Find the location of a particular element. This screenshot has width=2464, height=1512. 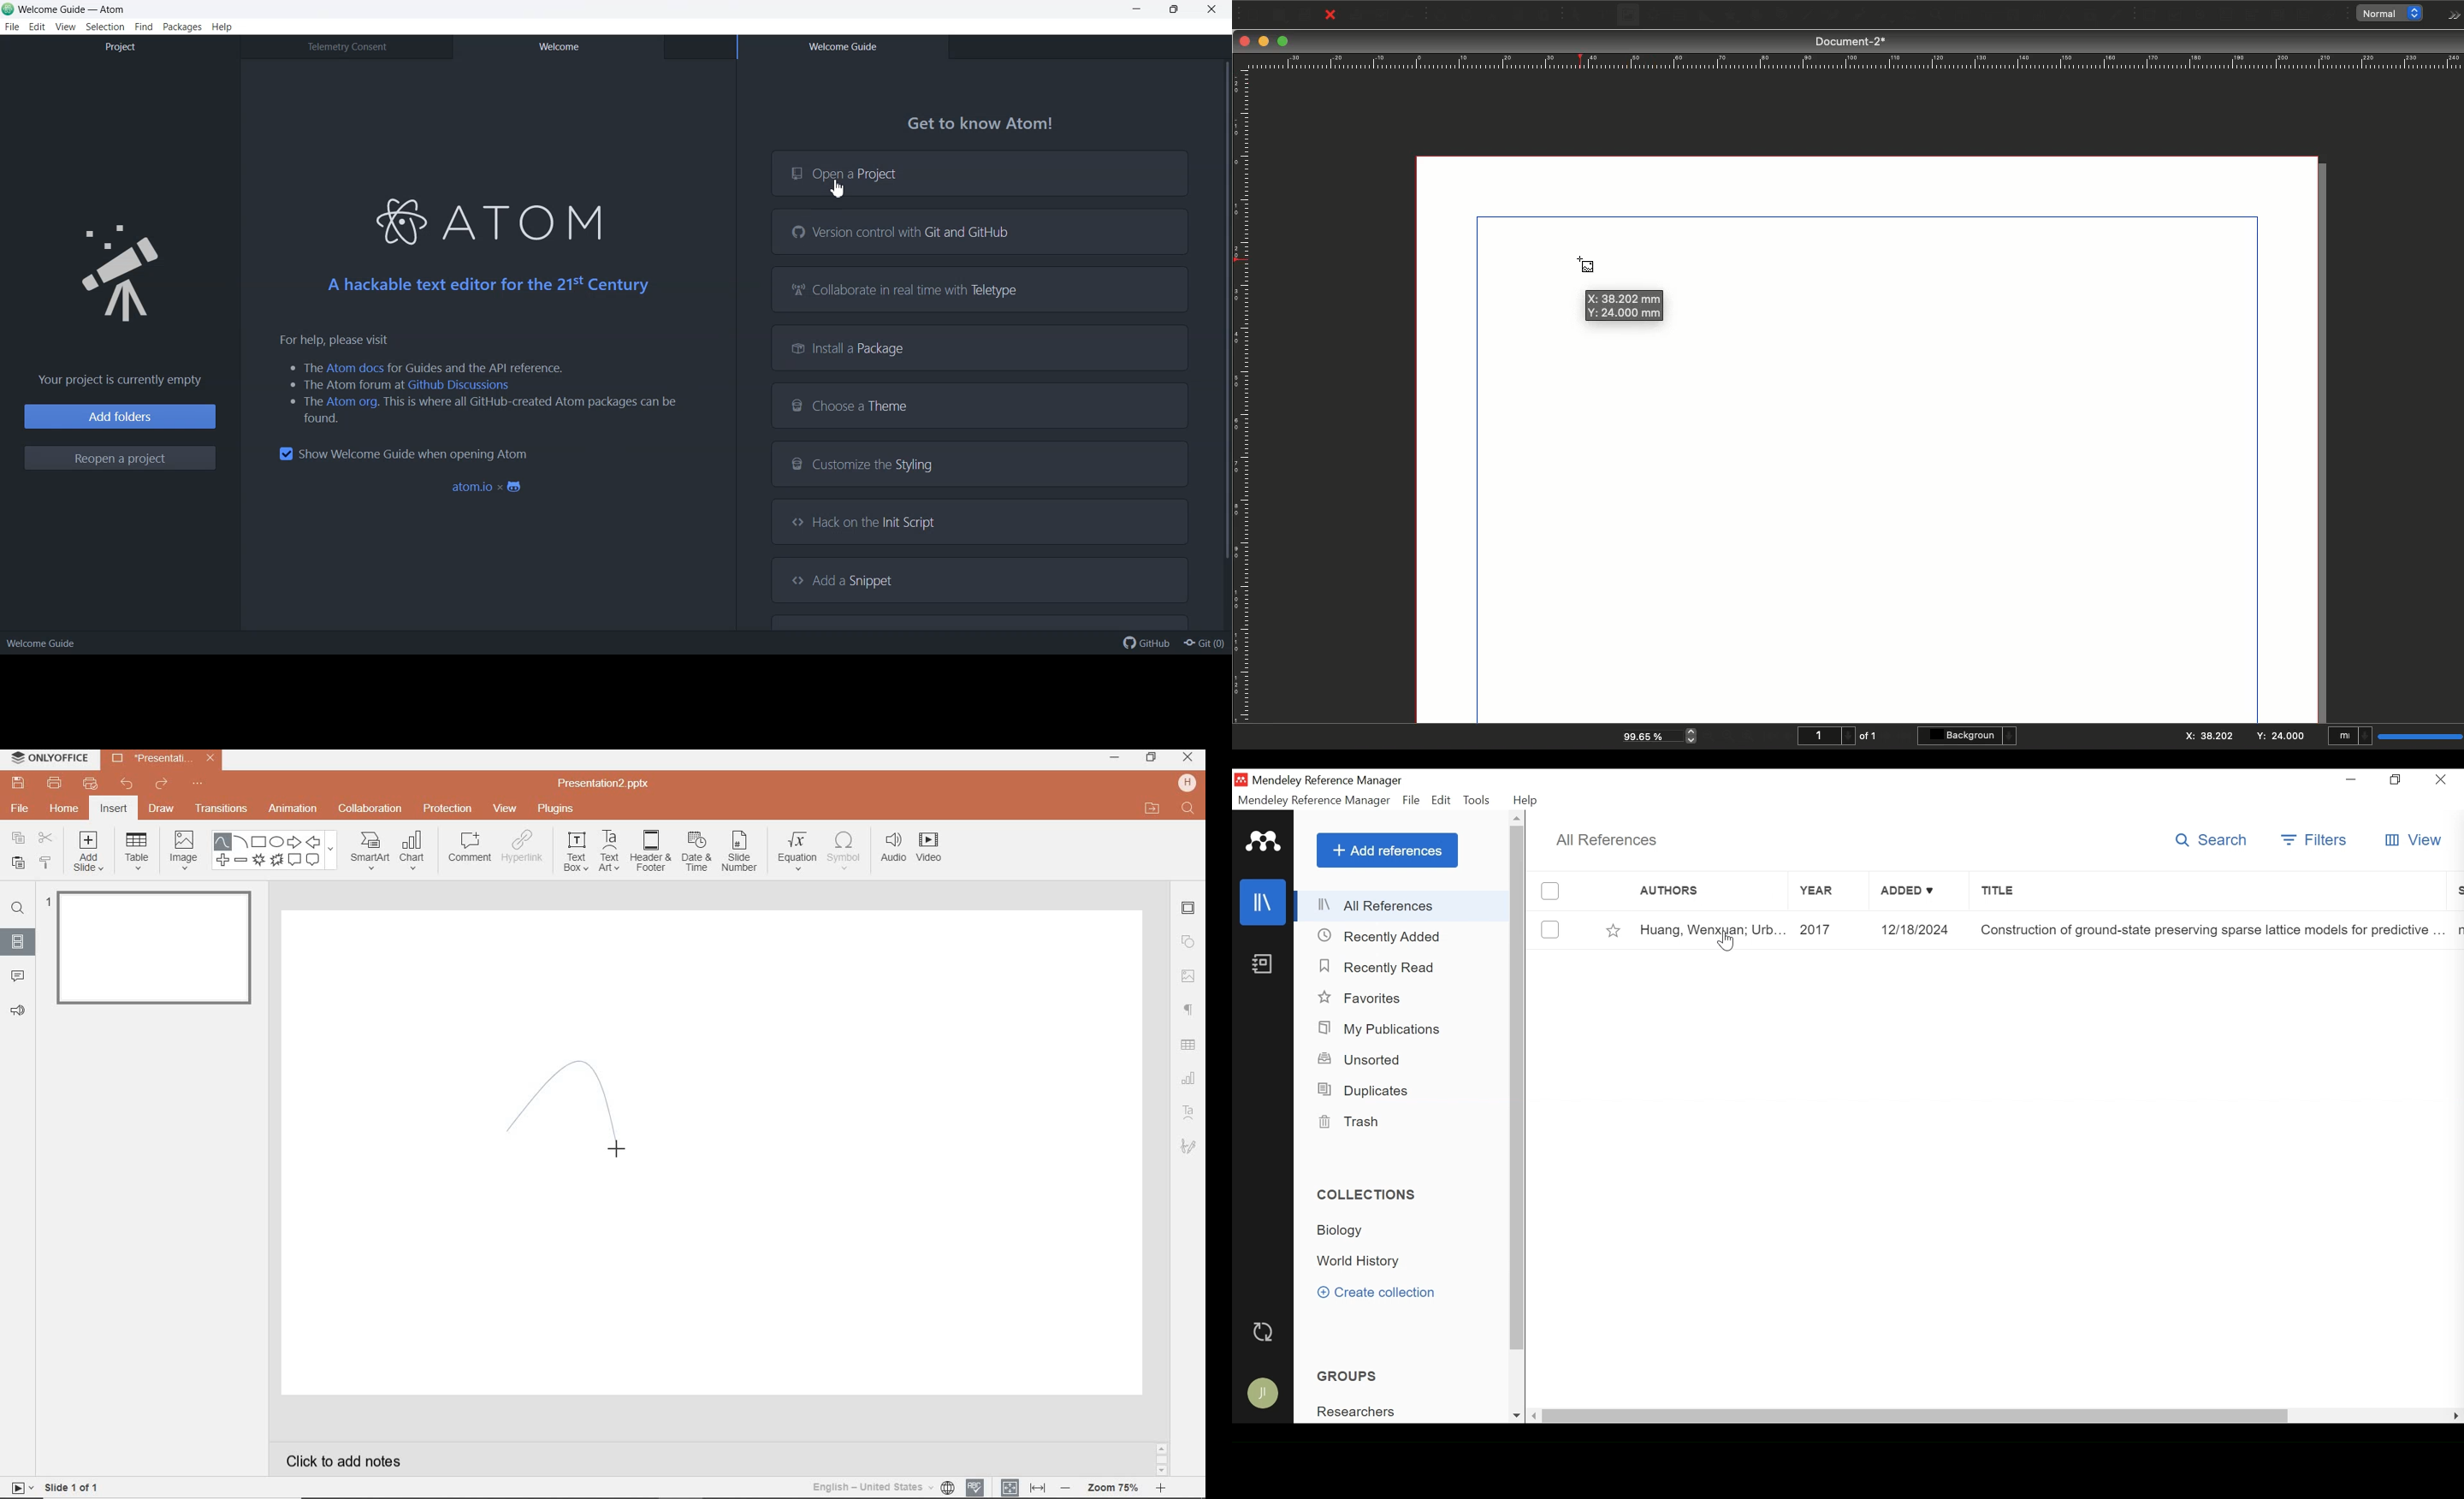

TEXTART is located at coordinates (609, 852).